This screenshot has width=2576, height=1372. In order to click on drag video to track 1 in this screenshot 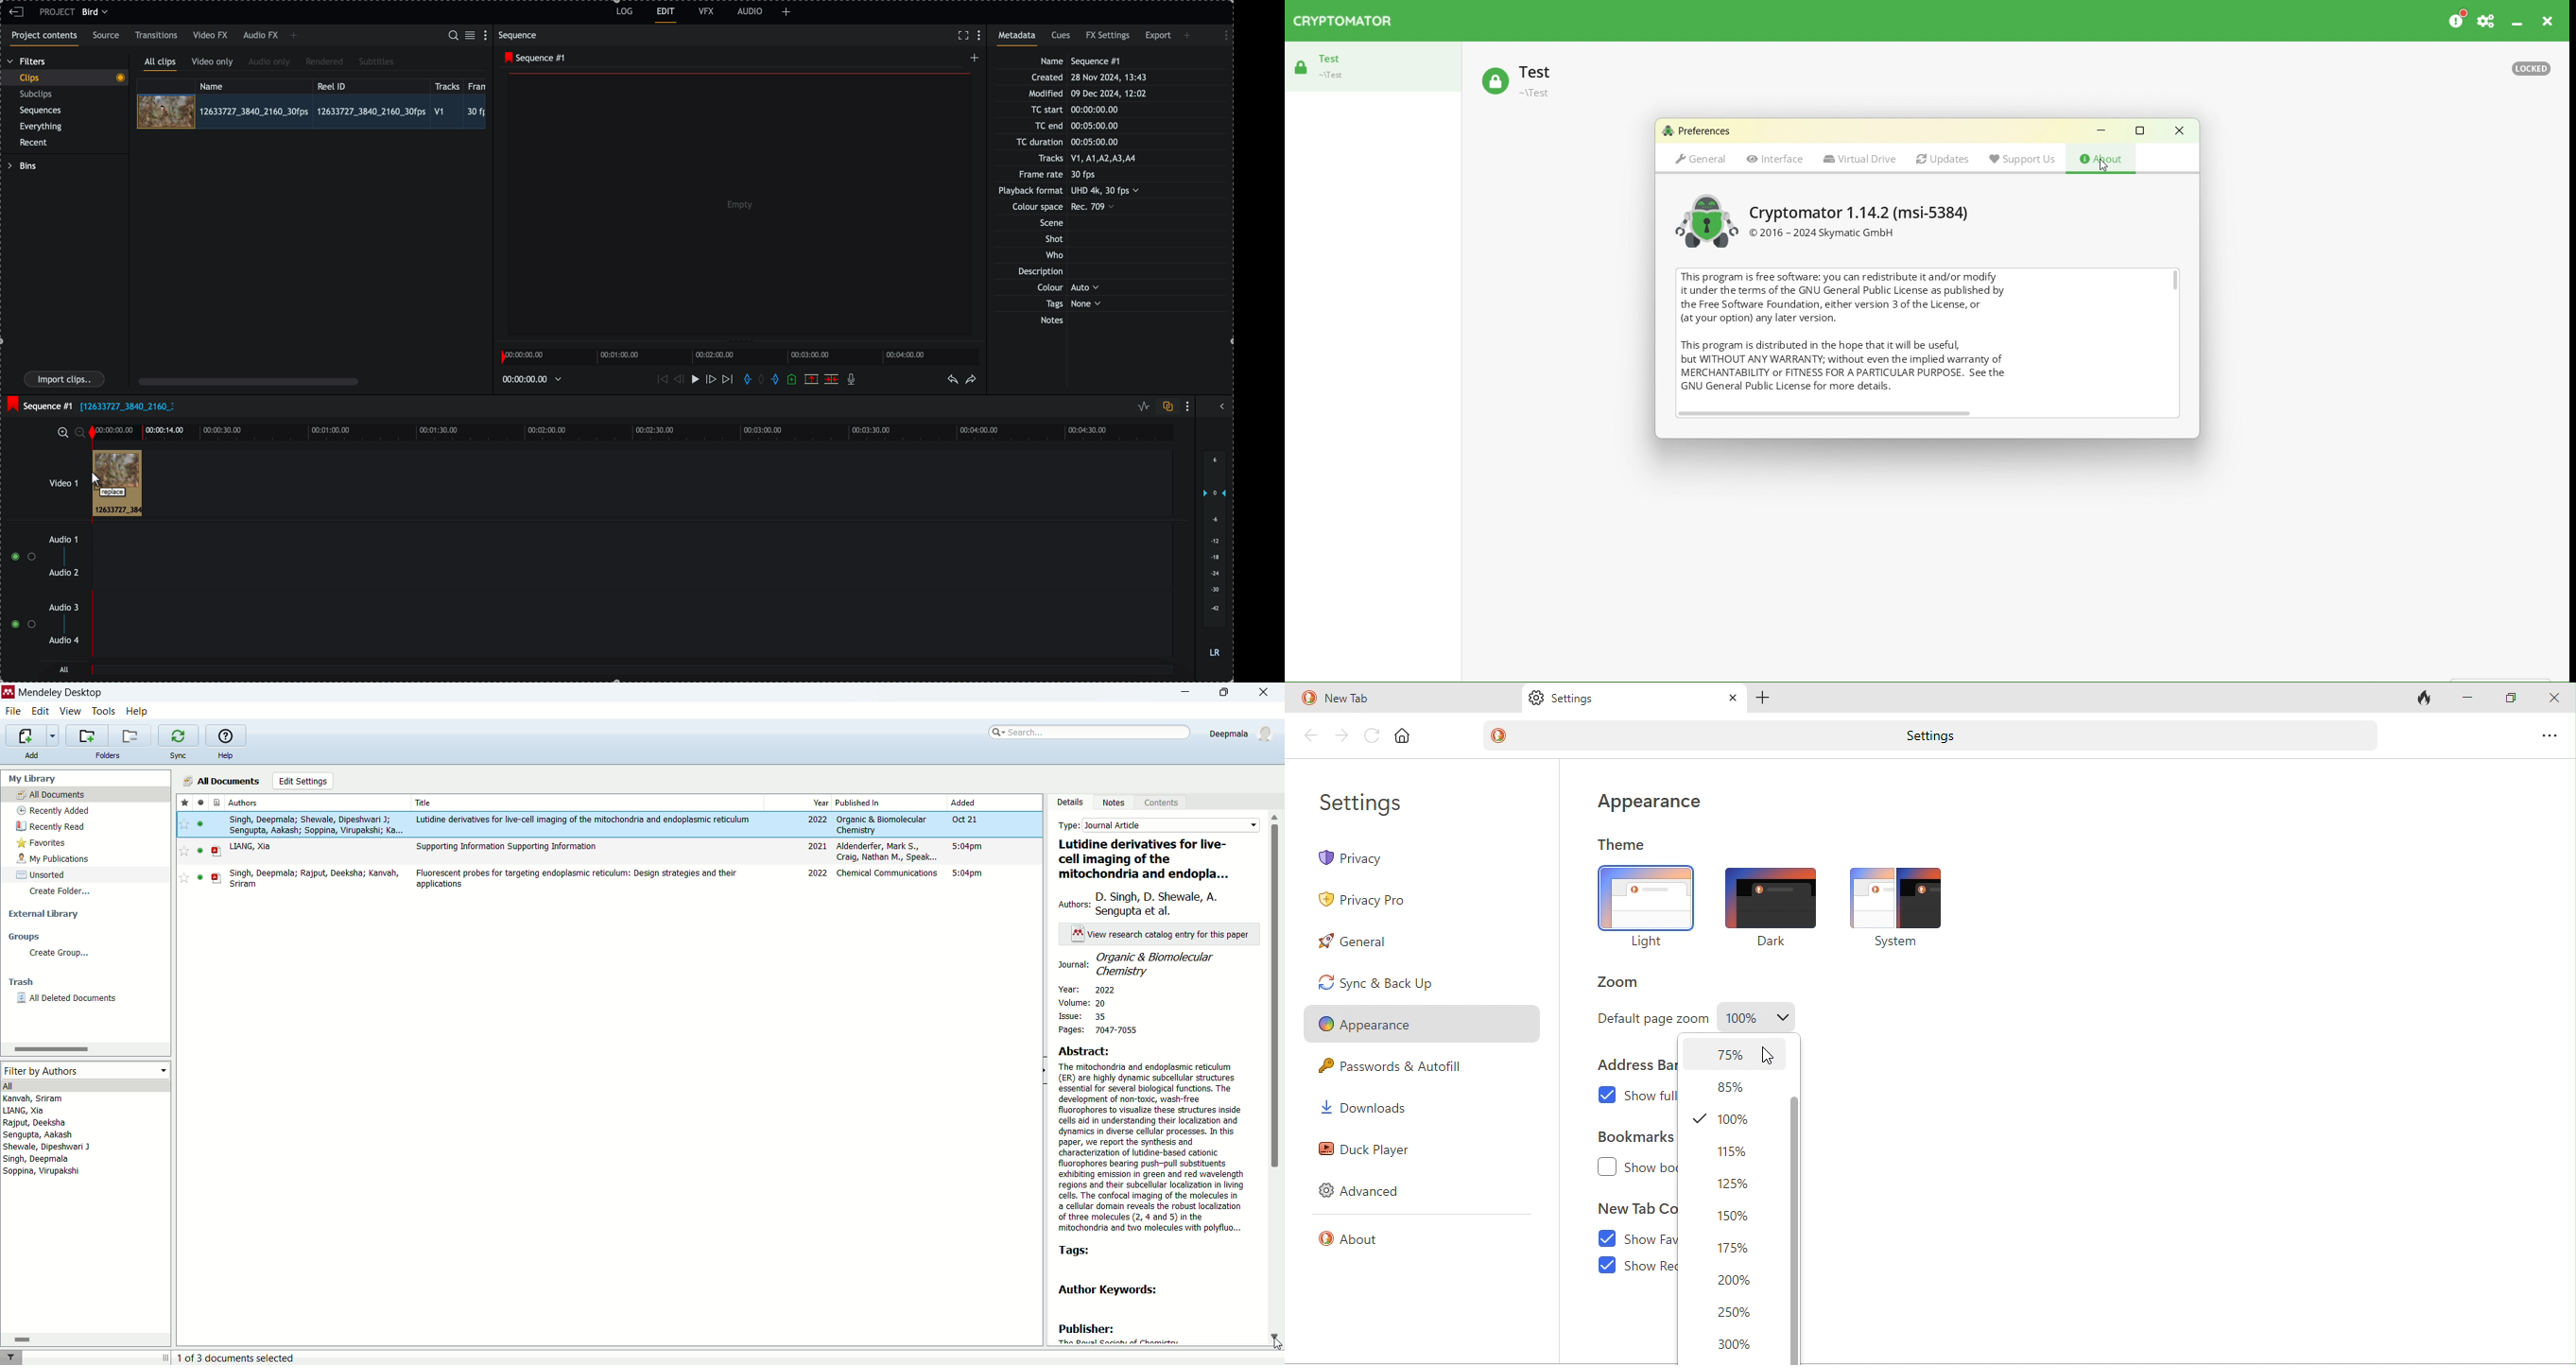, I will do `click(116, 480)`.